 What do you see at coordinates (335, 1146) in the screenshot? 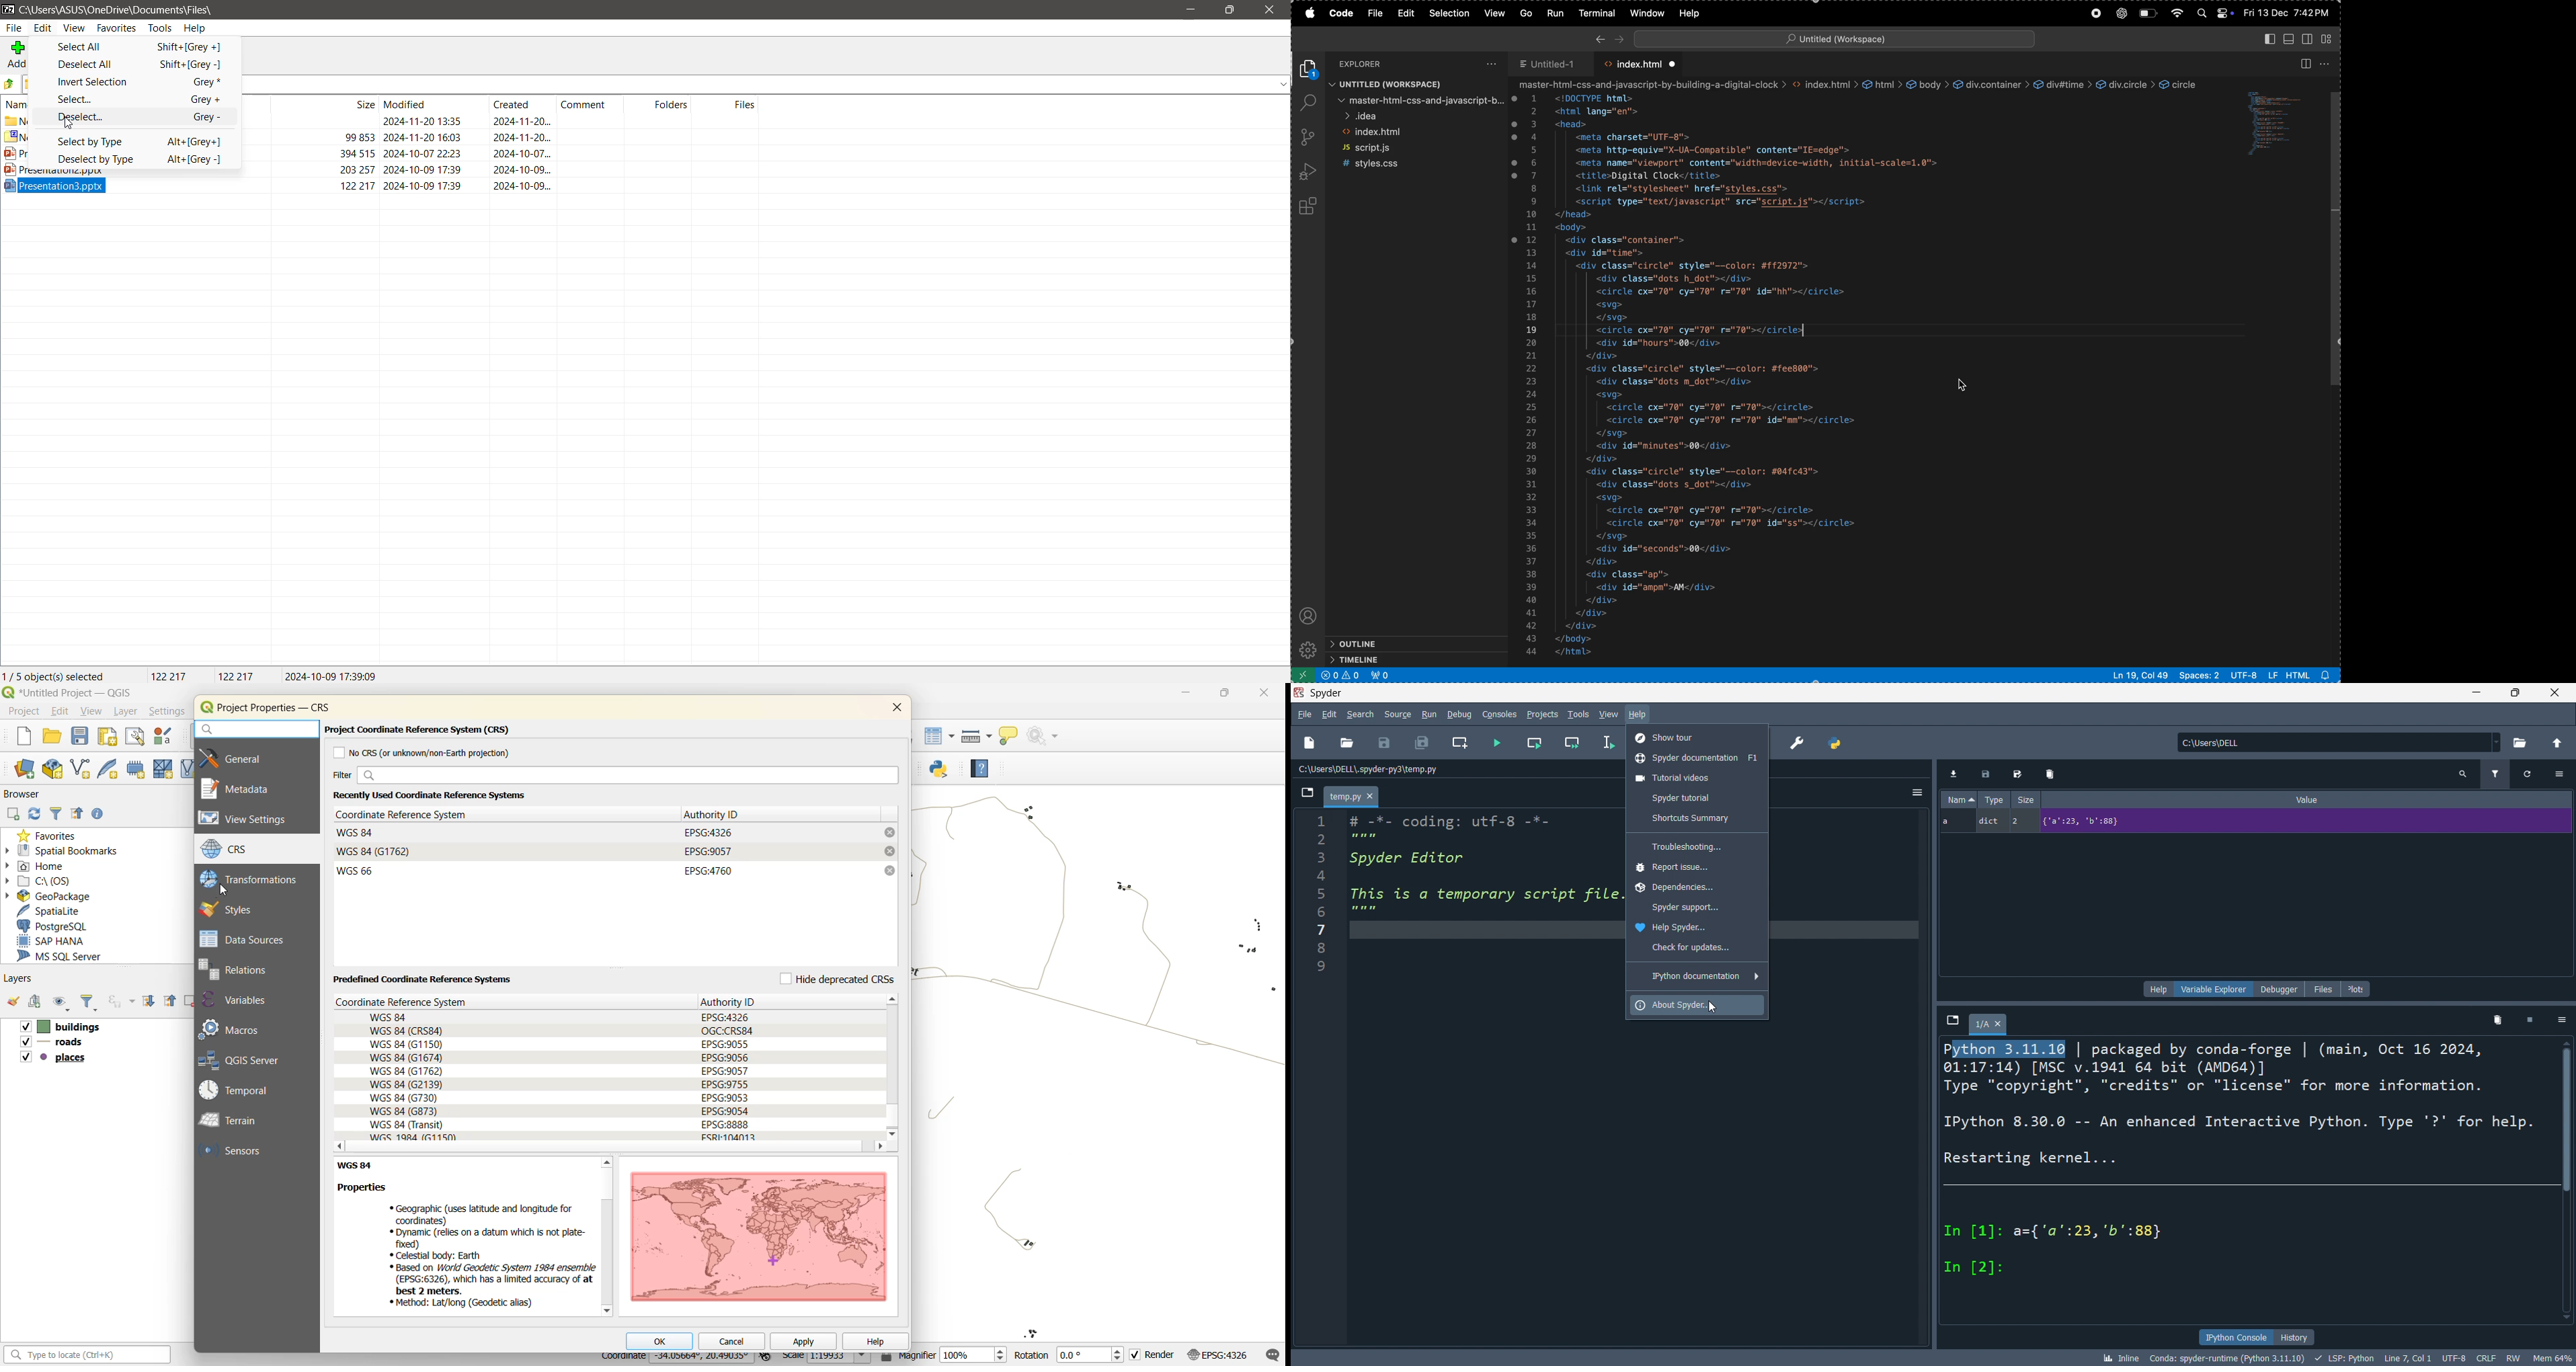
I see `scroll left` at bounding box center [335, 1146].